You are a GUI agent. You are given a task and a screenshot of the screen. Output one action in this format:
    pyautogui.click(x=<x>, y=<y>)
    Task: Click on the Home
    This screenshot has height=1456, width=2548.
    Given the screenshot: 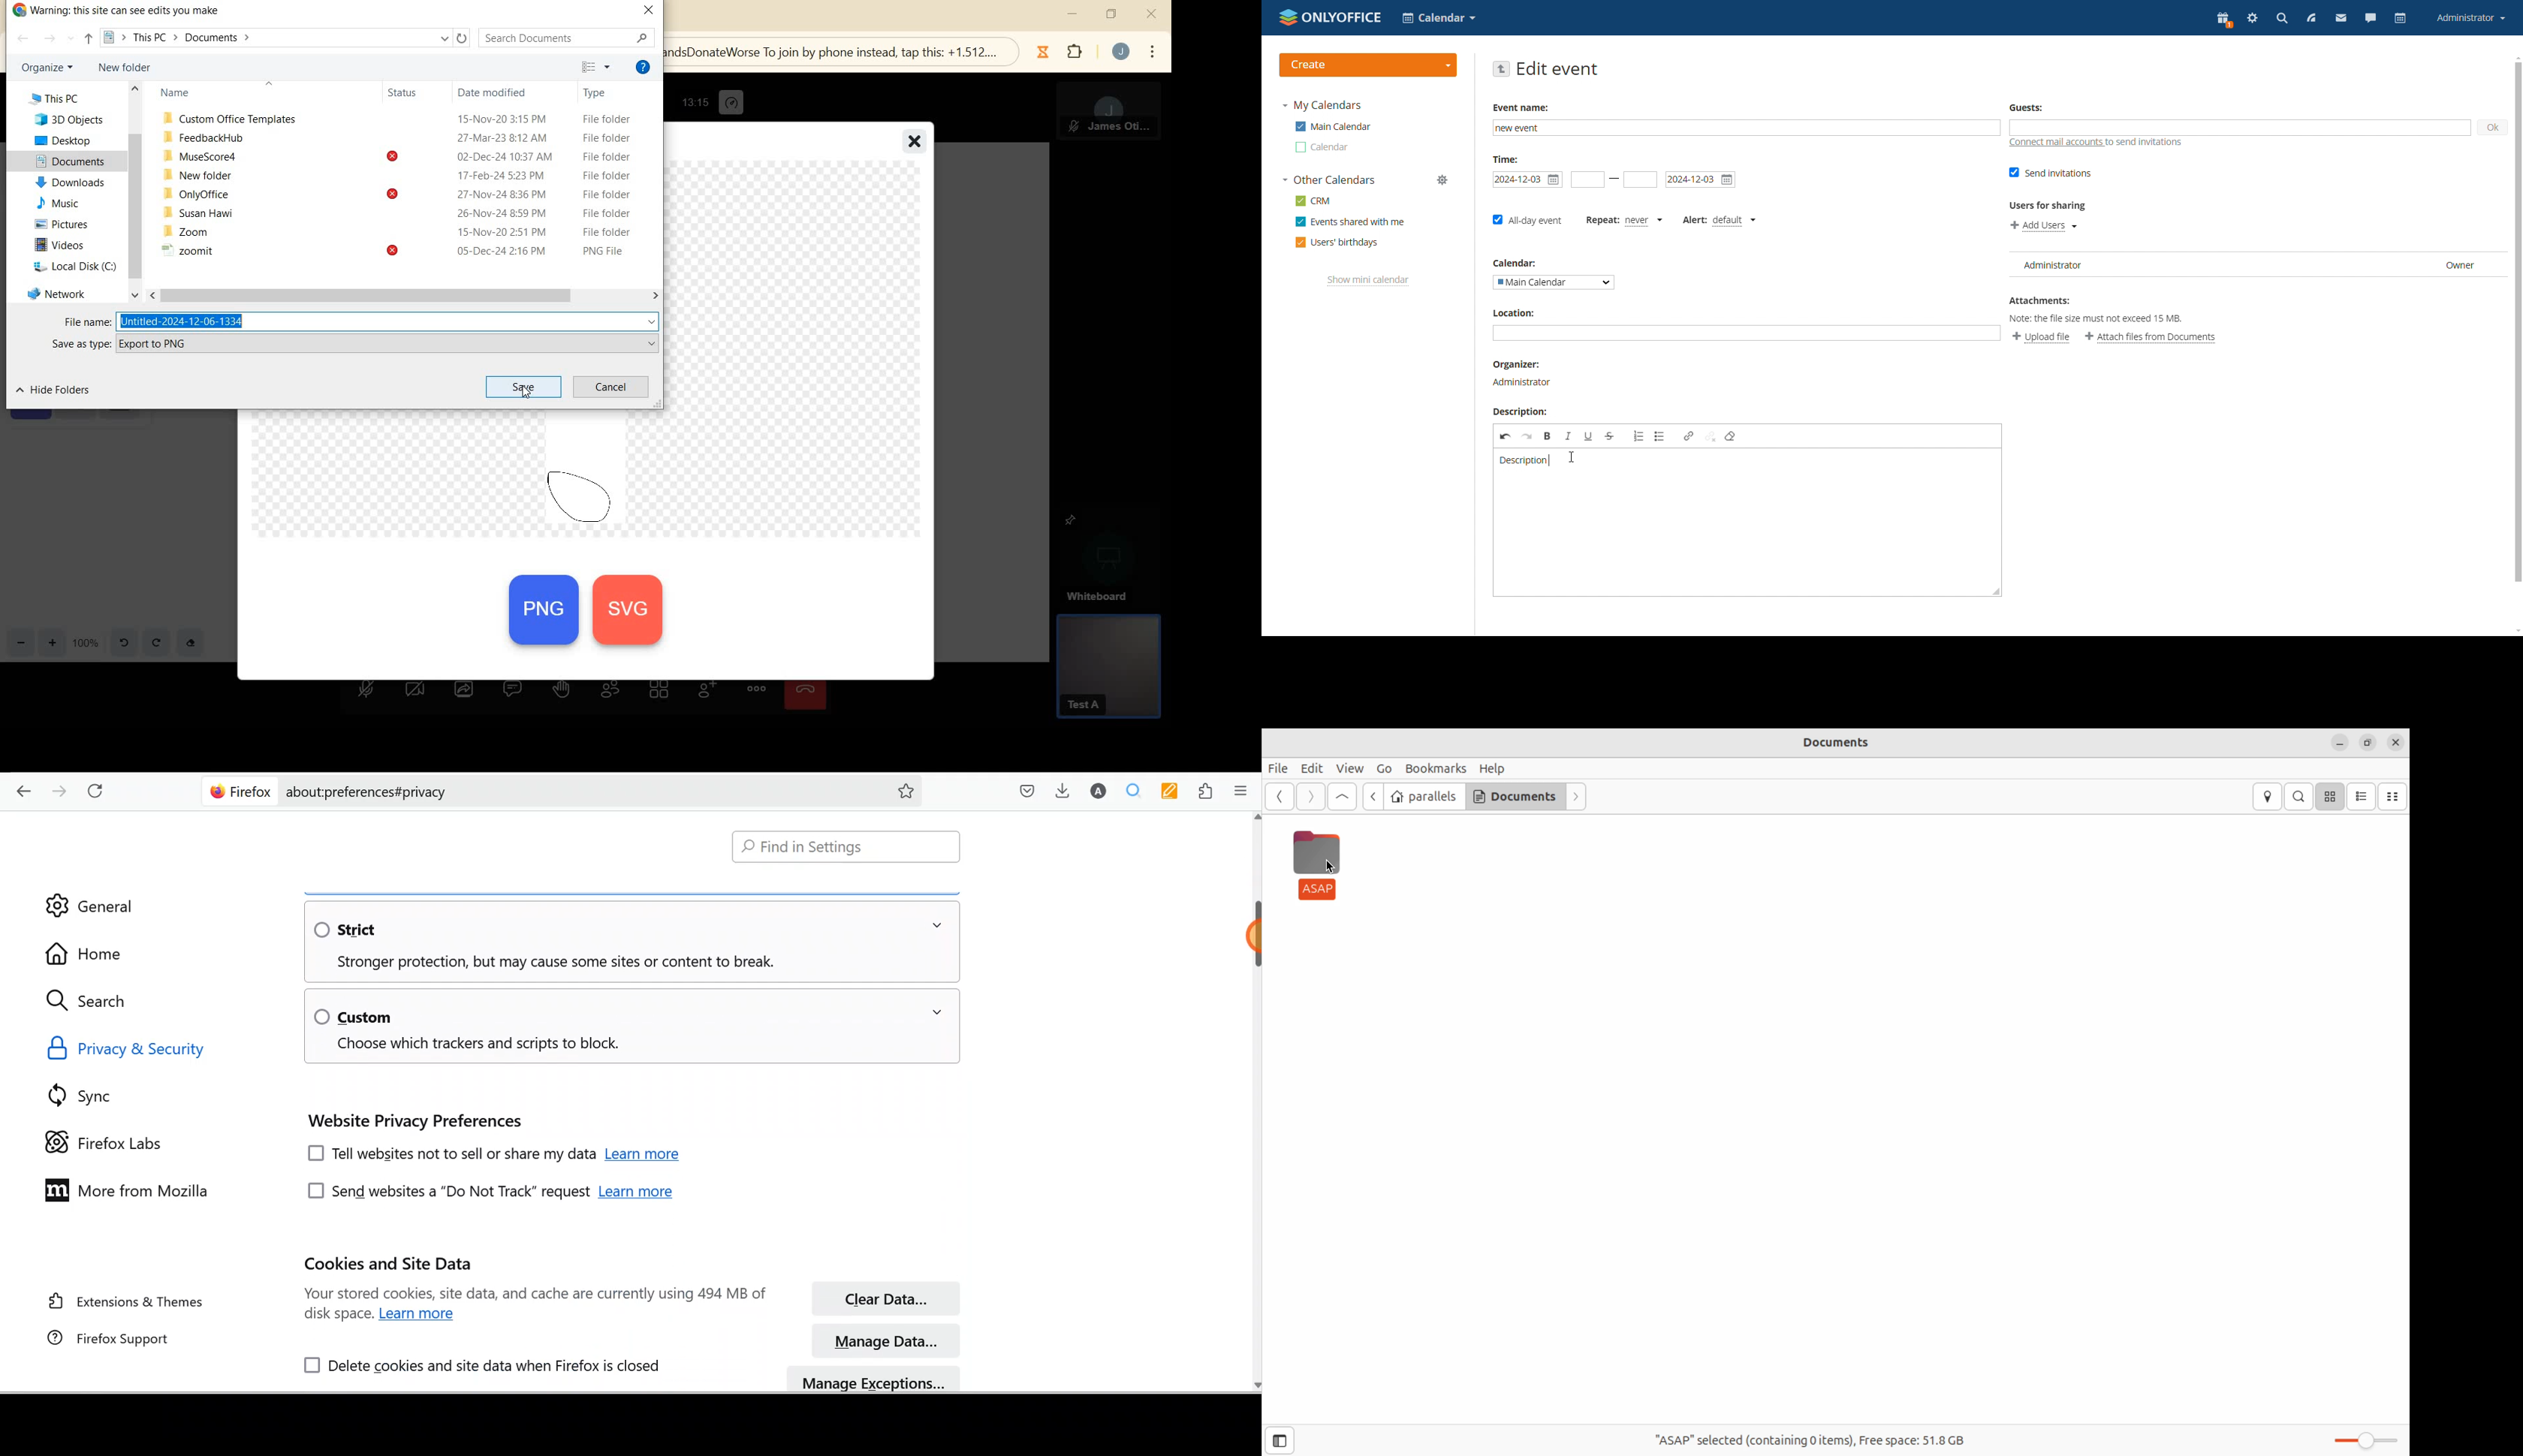 What is the action you would take?
    pyautogui.click(x=97, y=954)
    